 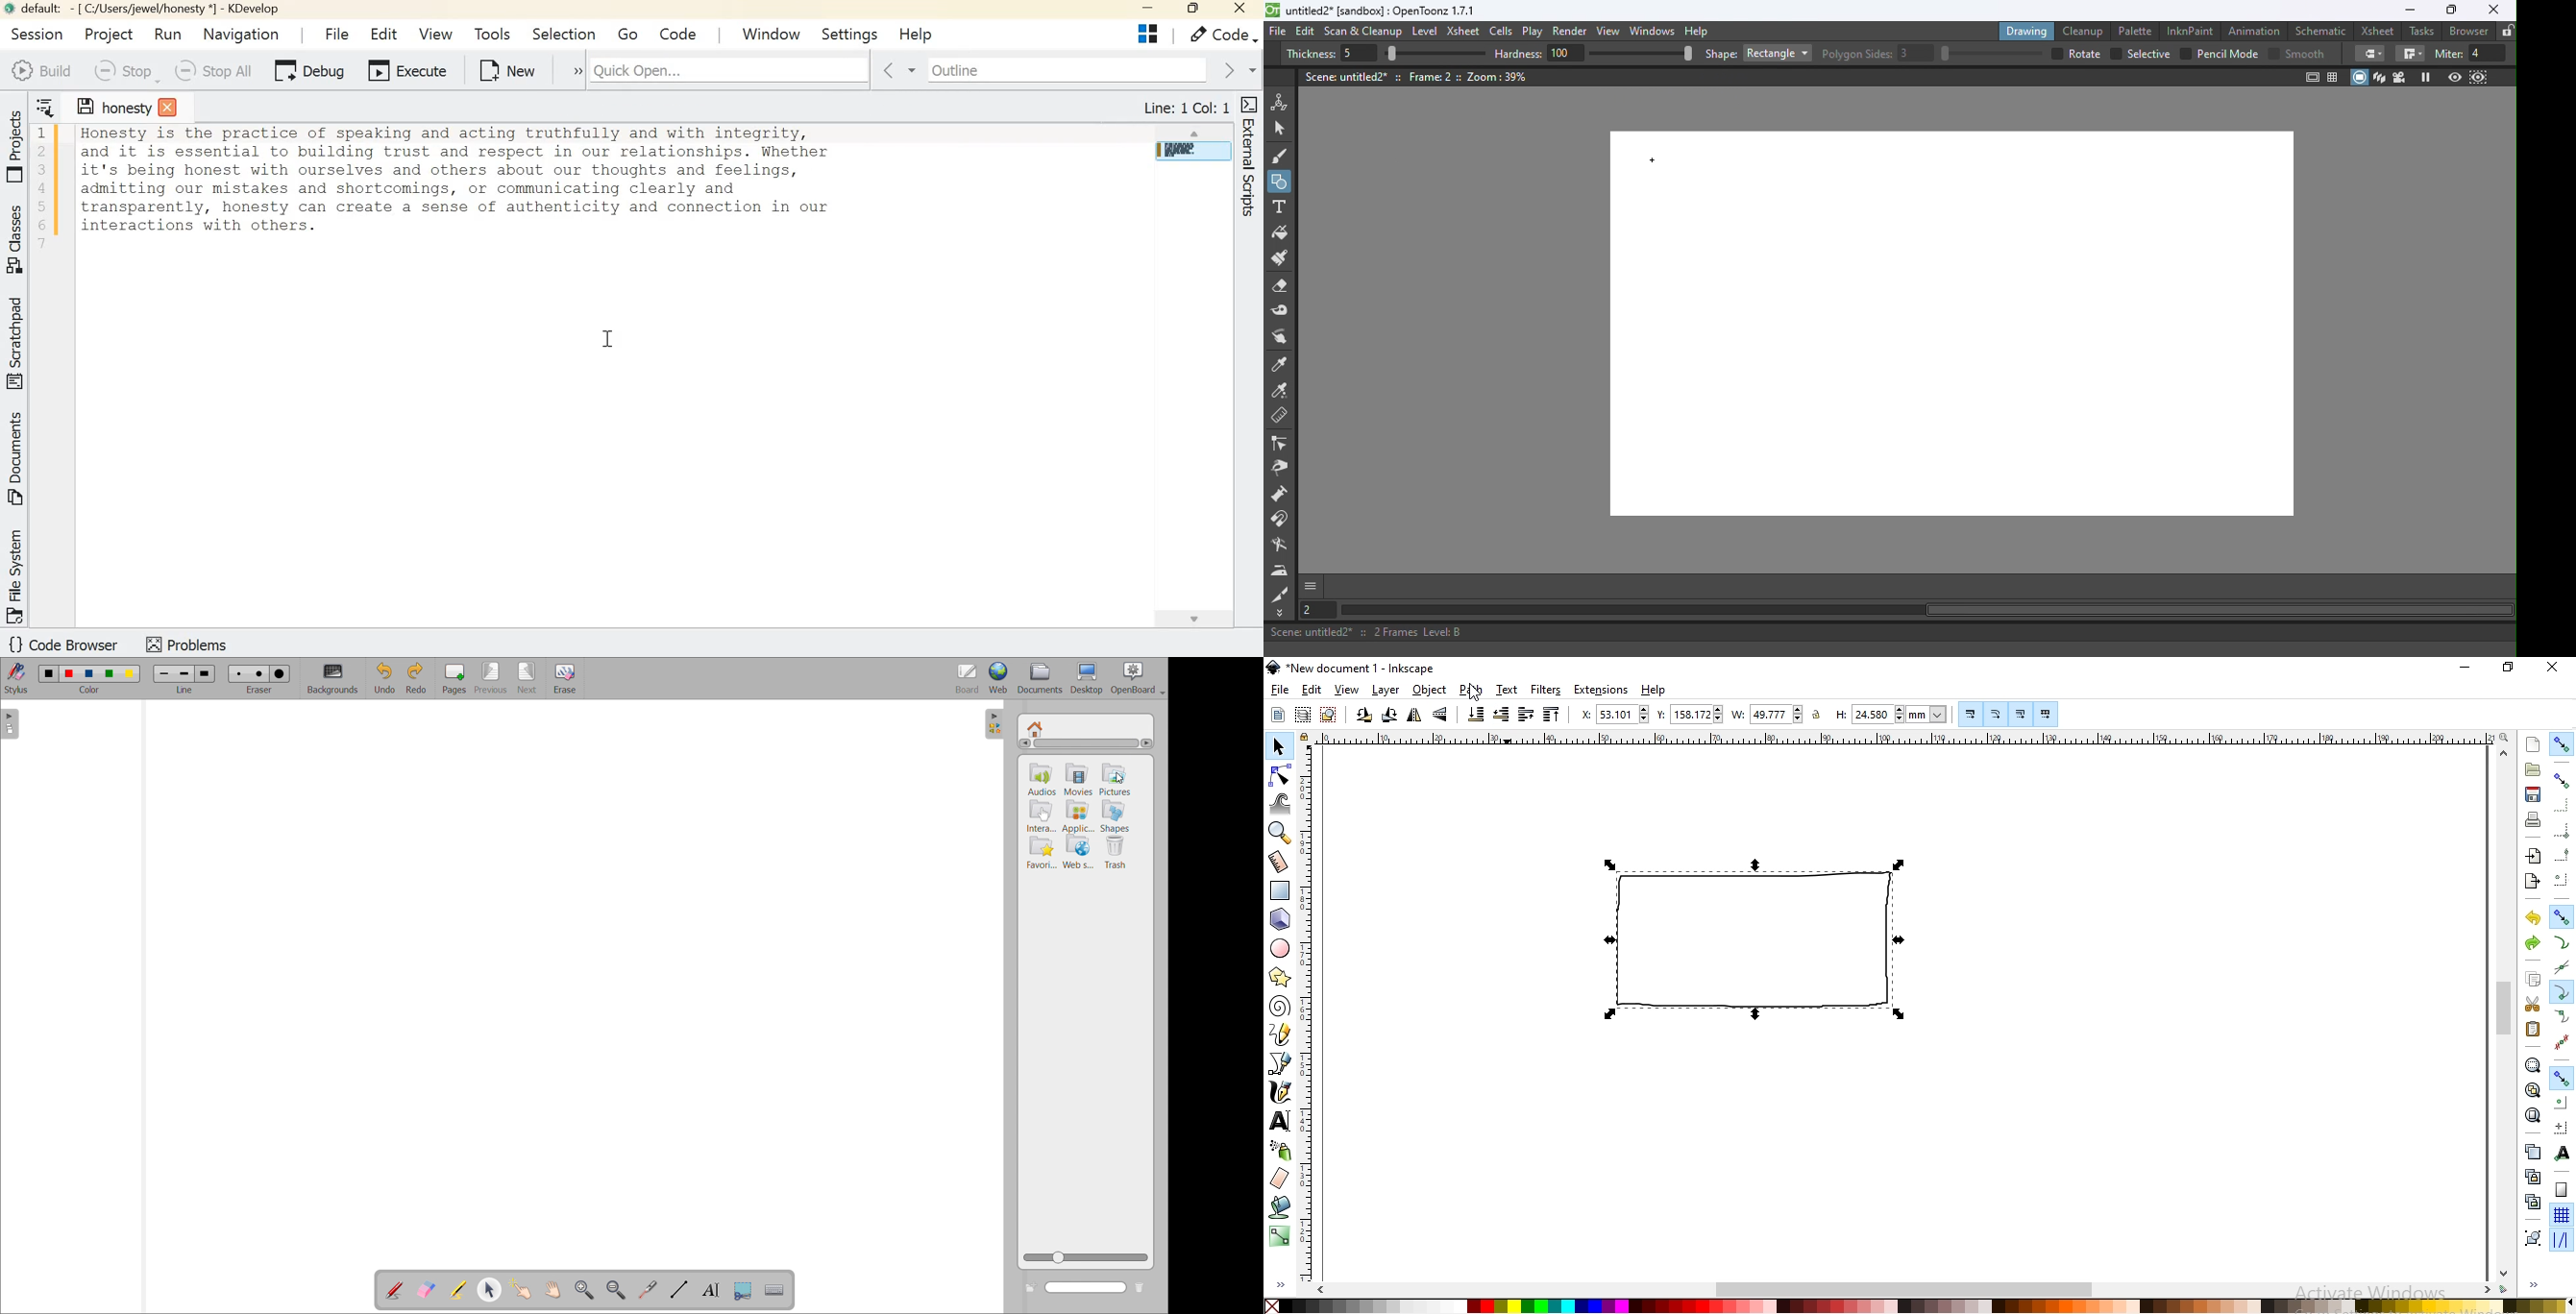 I want to click on path, so click(x=1471, y=689).